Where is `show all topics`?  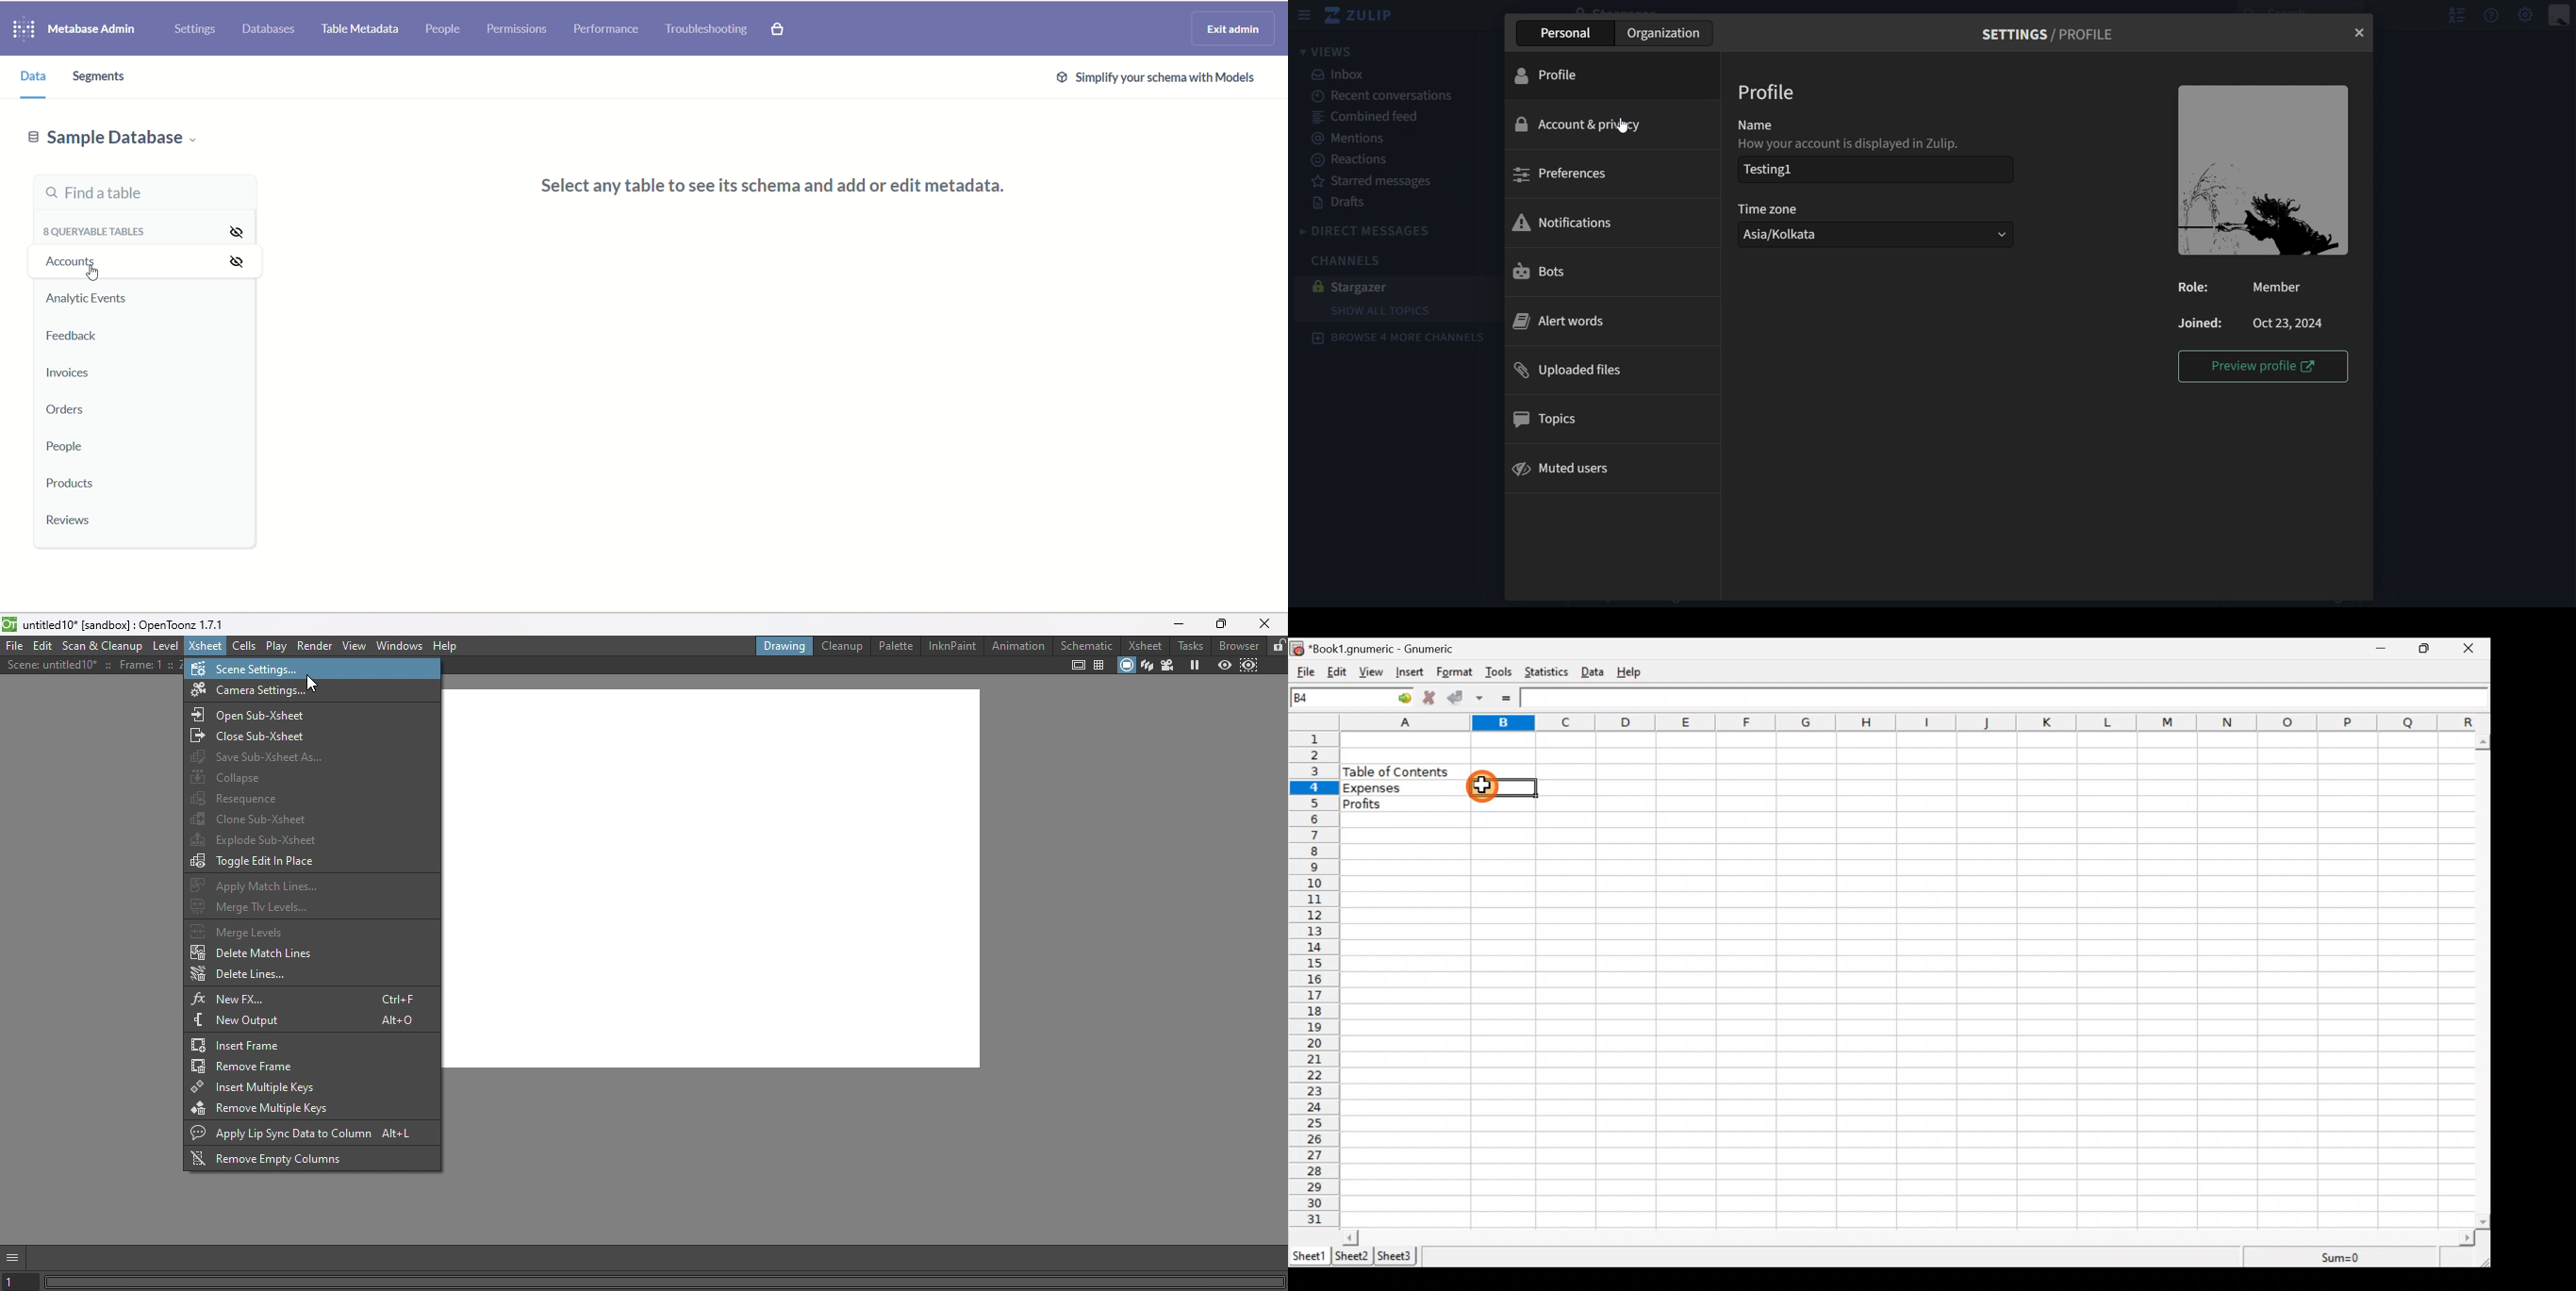
show all topics is located at coordinates (1381, 311).